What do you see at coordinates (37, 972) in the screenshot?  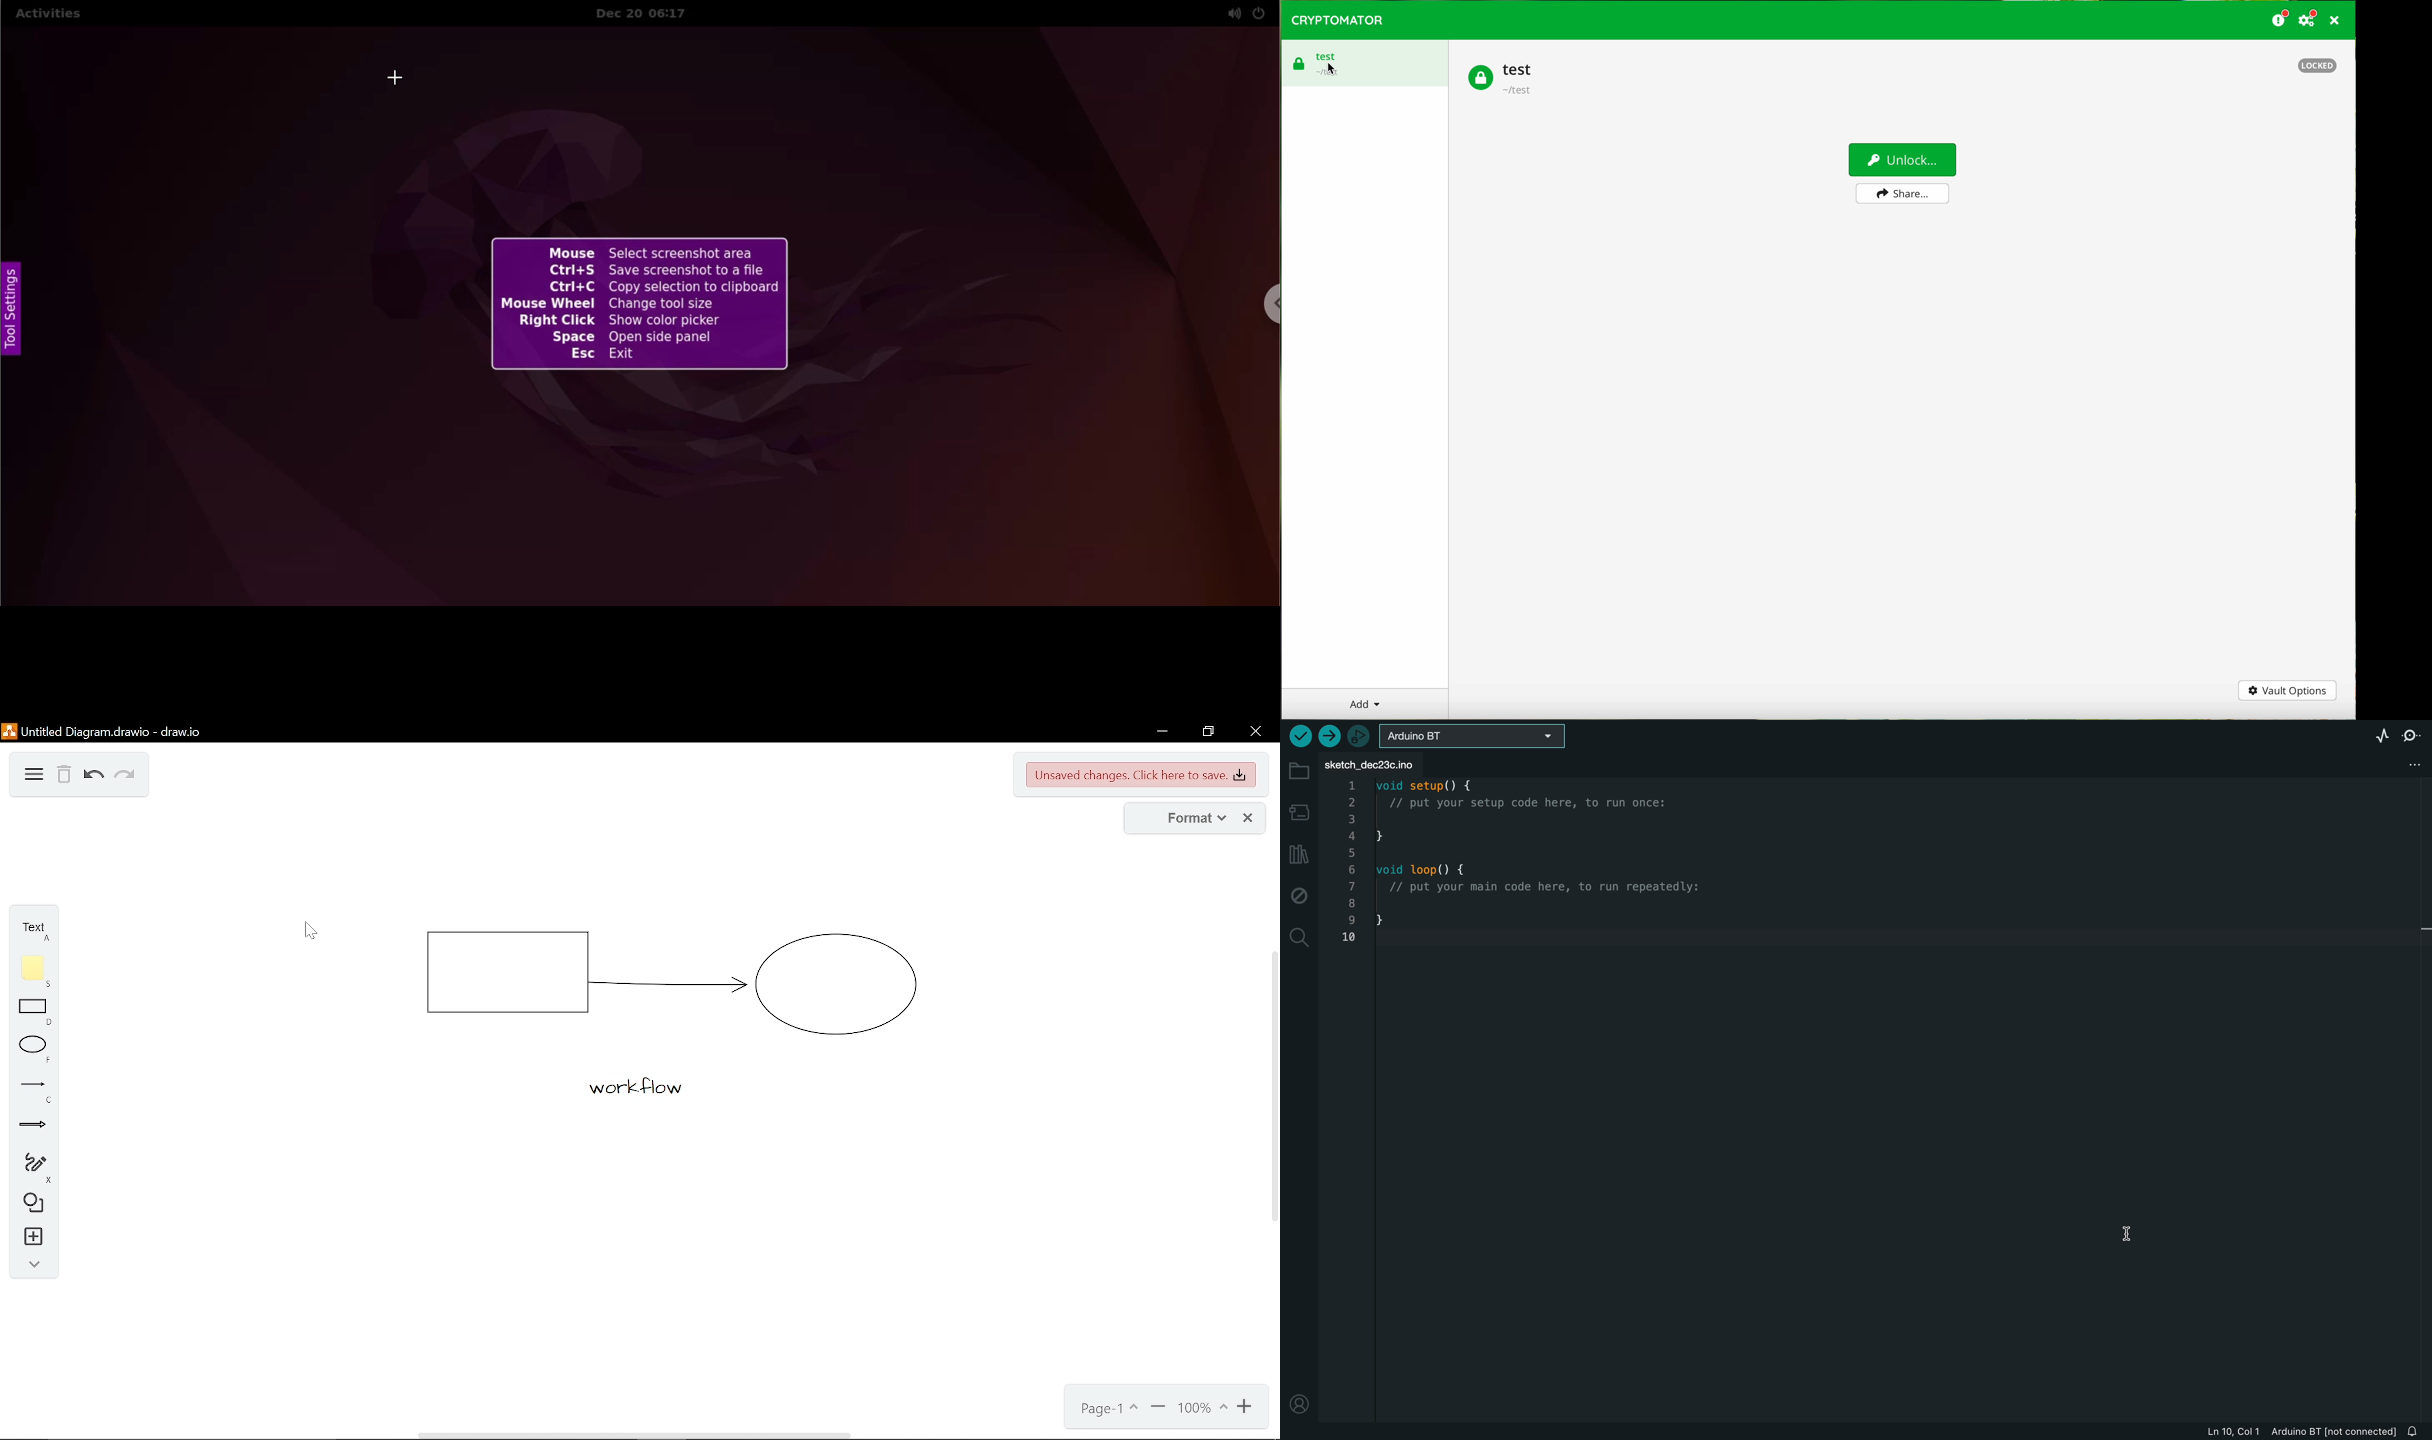 I see `note` at bounding box center [37, 972].